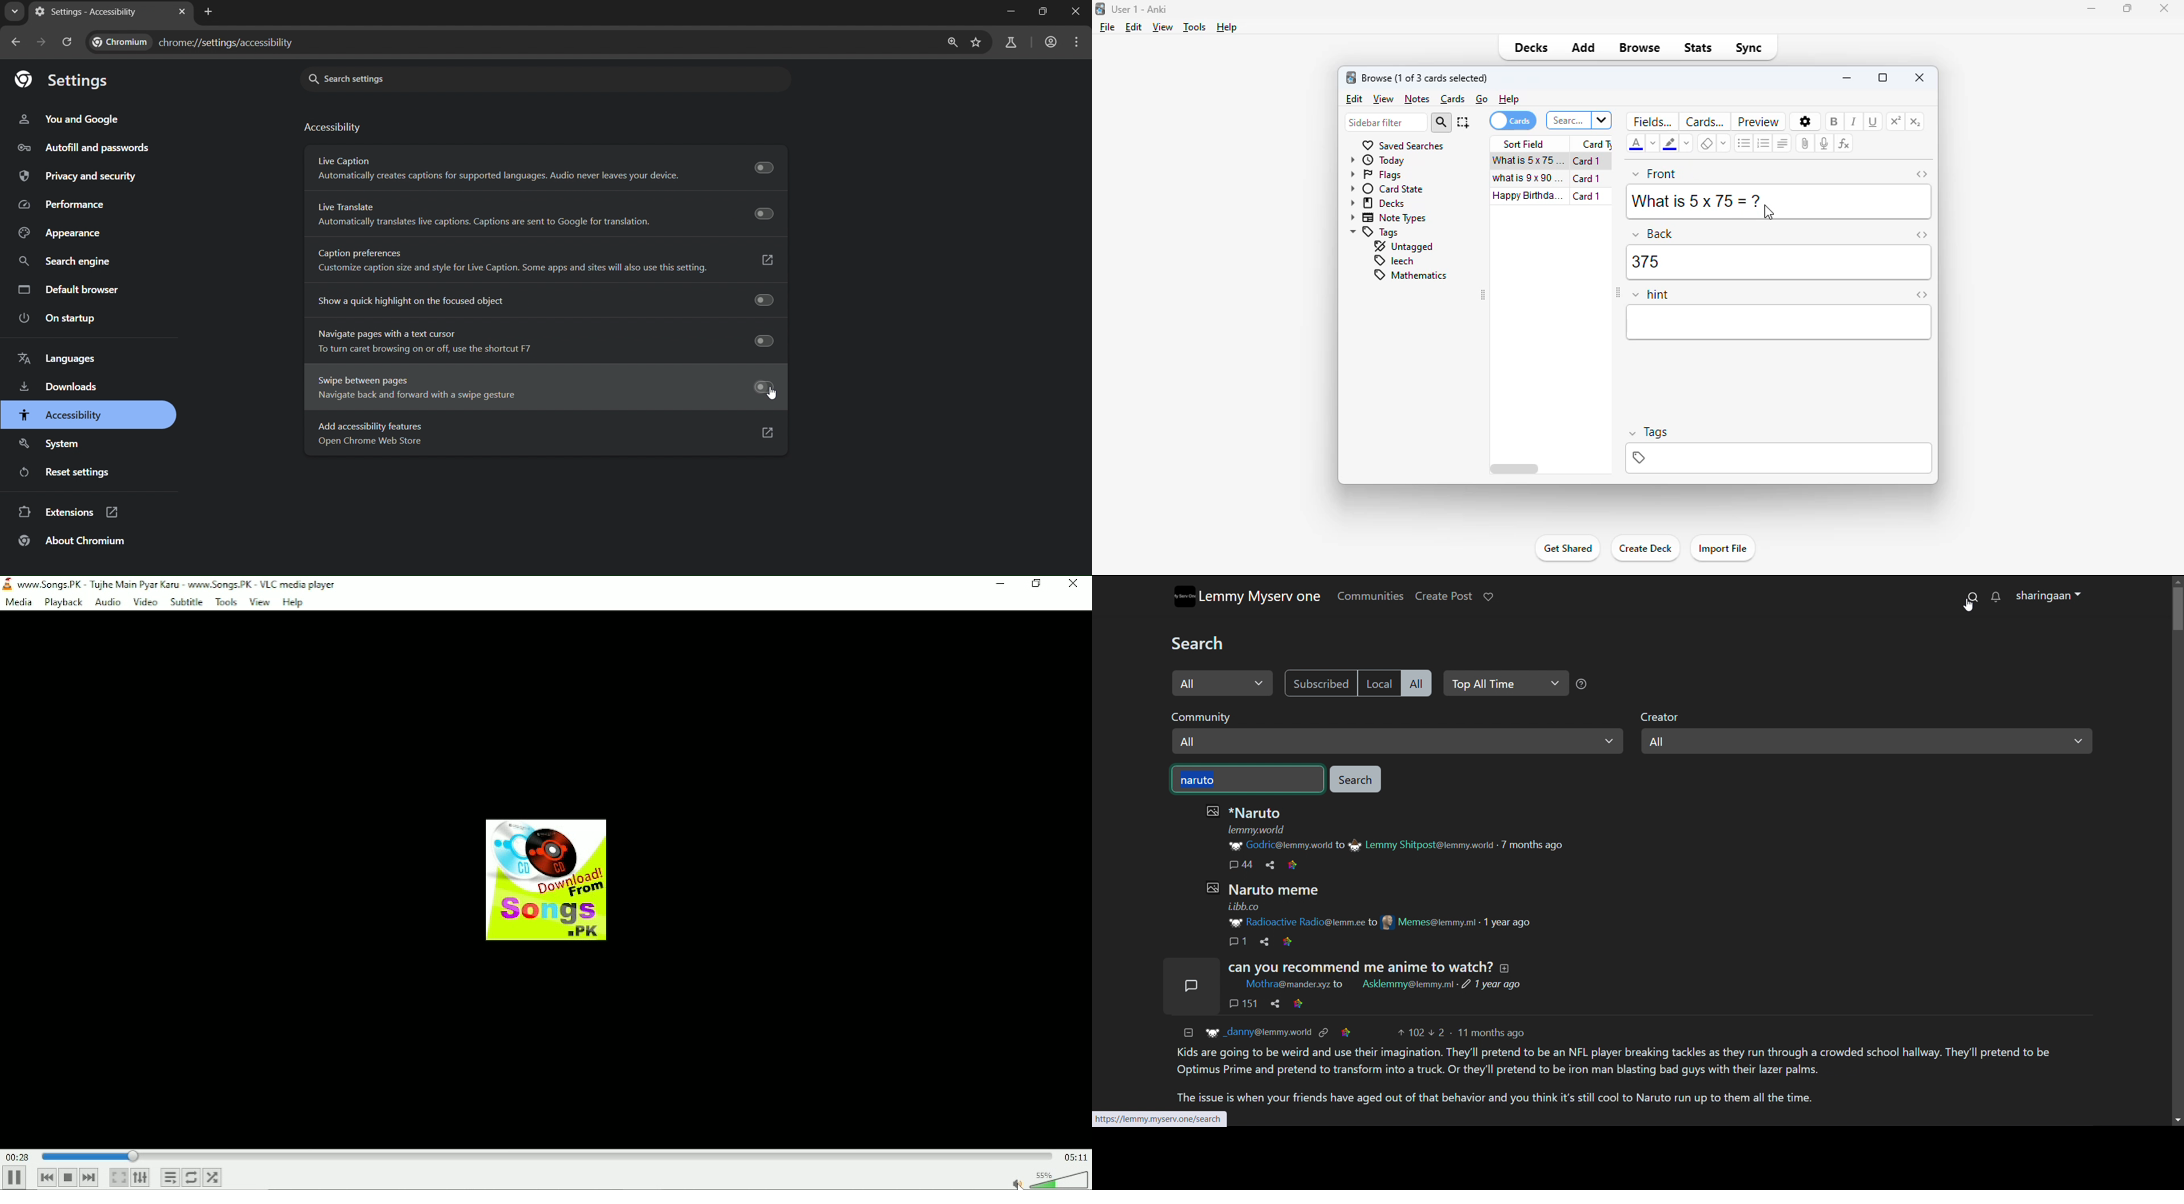 The height and width of the screenshot is (1204, 2184). I want to click on card 1, so click(1587, 197).